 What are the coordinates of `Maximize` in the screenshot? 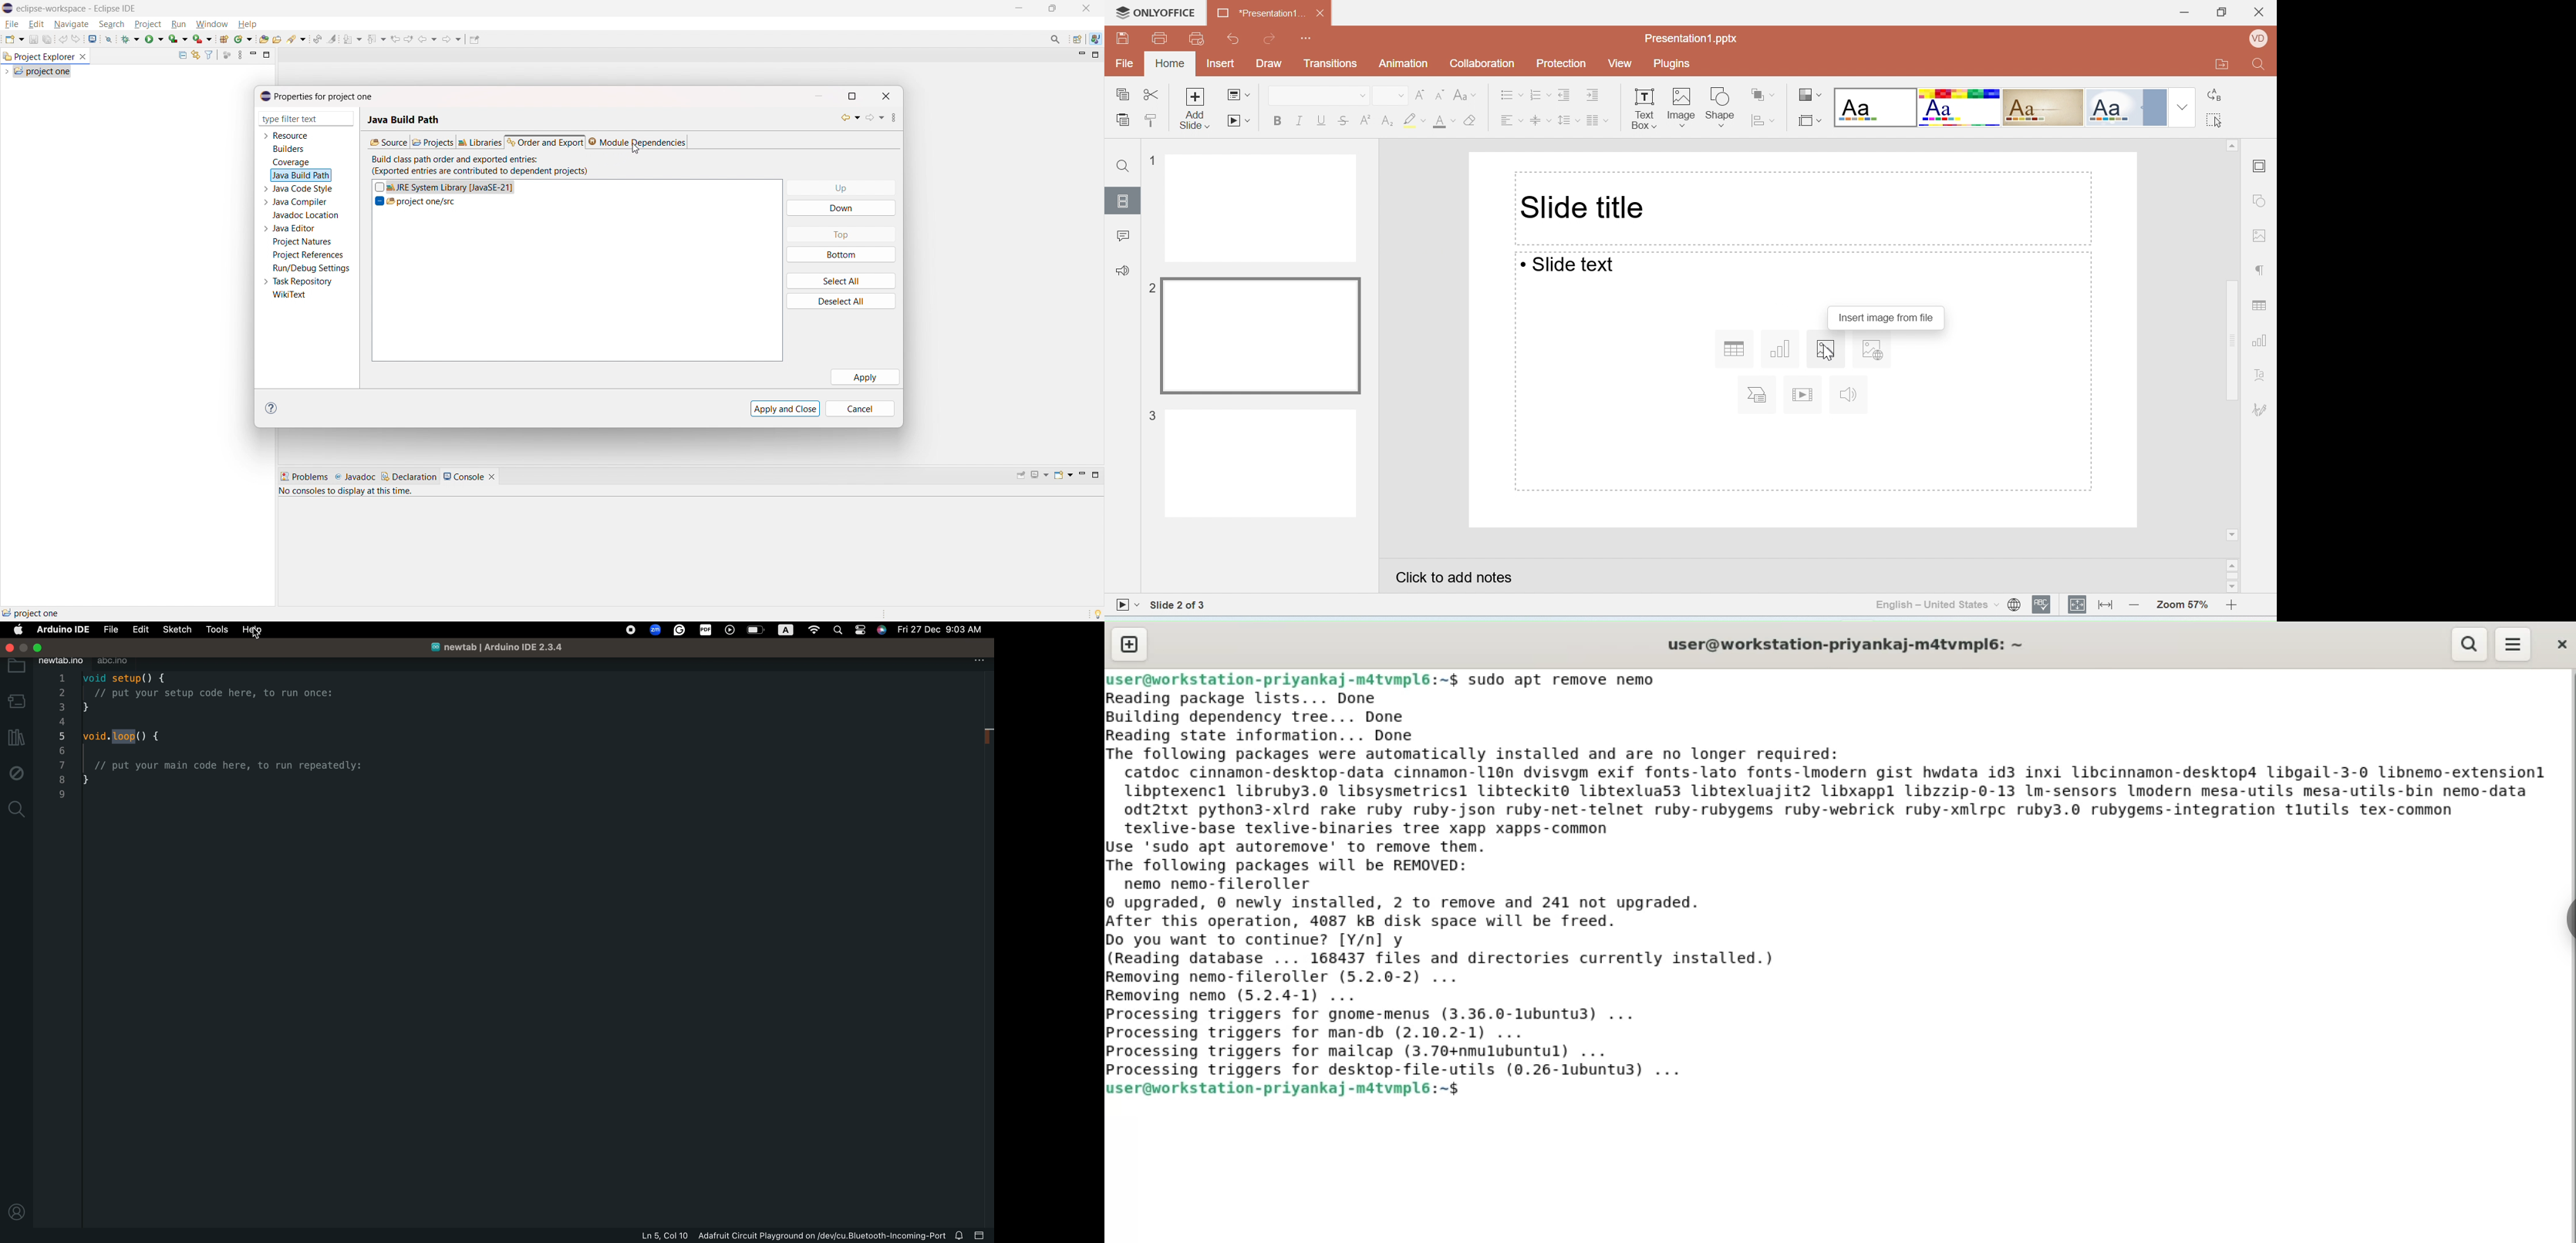 It's located at (2221, 14).